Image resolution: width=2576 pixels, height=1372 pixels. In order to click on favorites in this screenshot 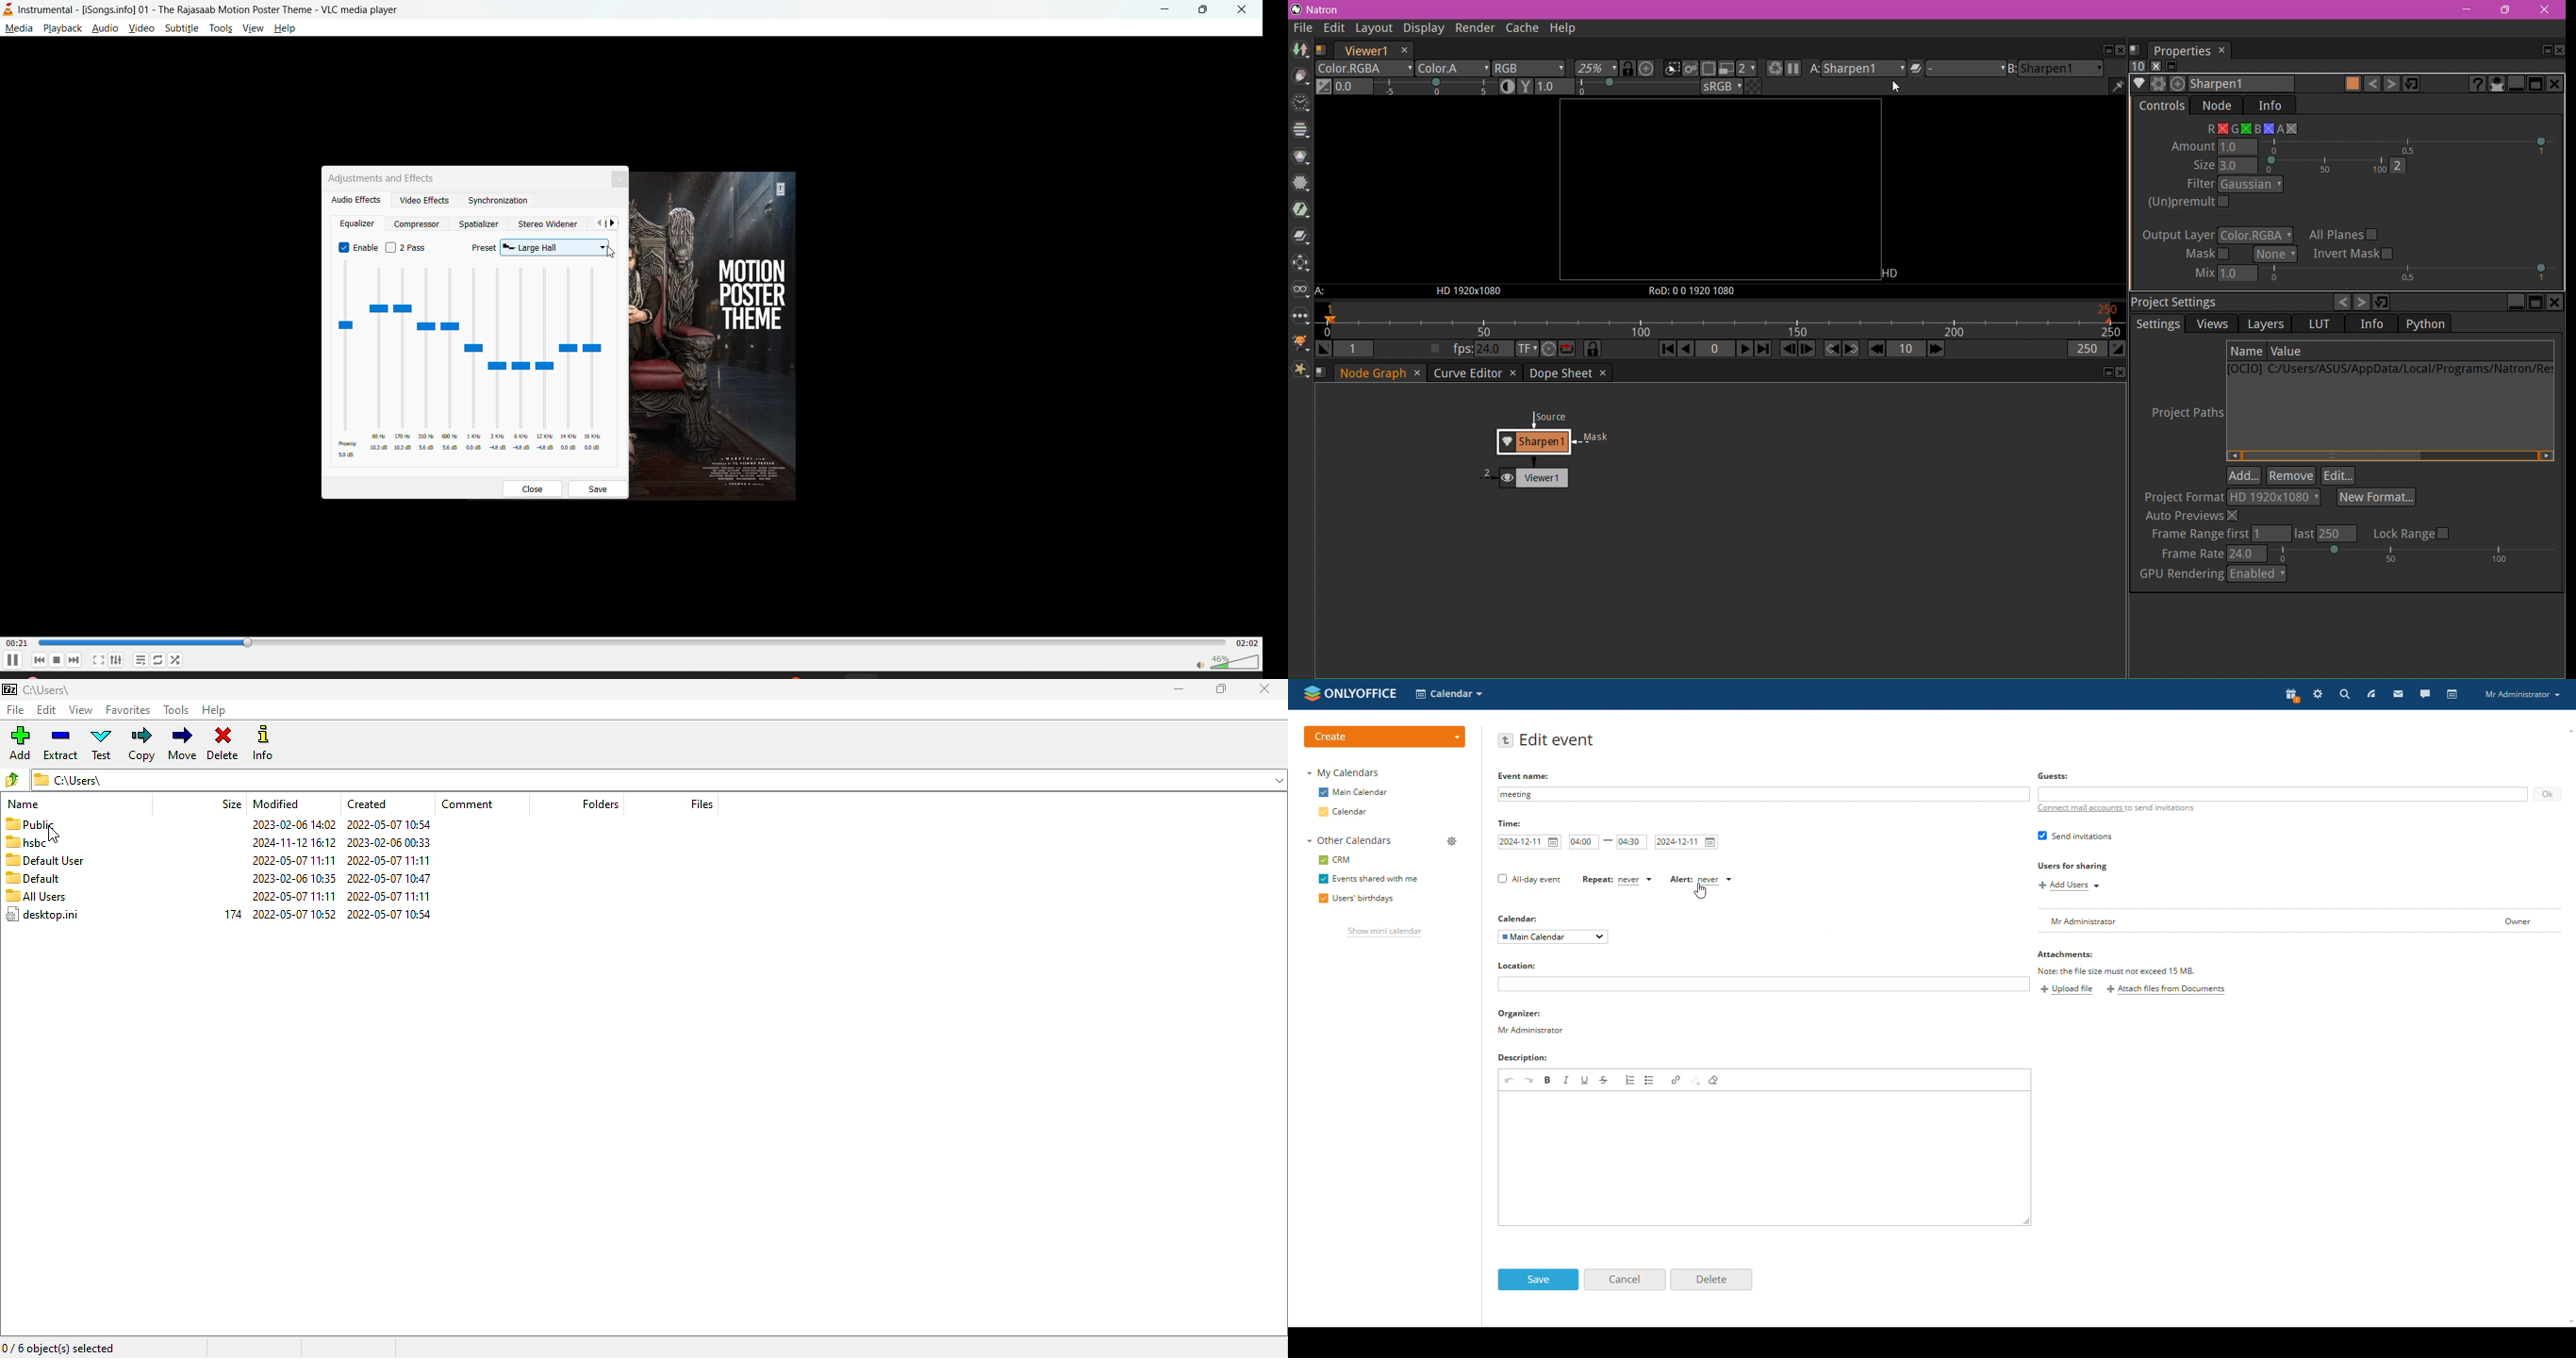, I will do `click(128, 711)`.